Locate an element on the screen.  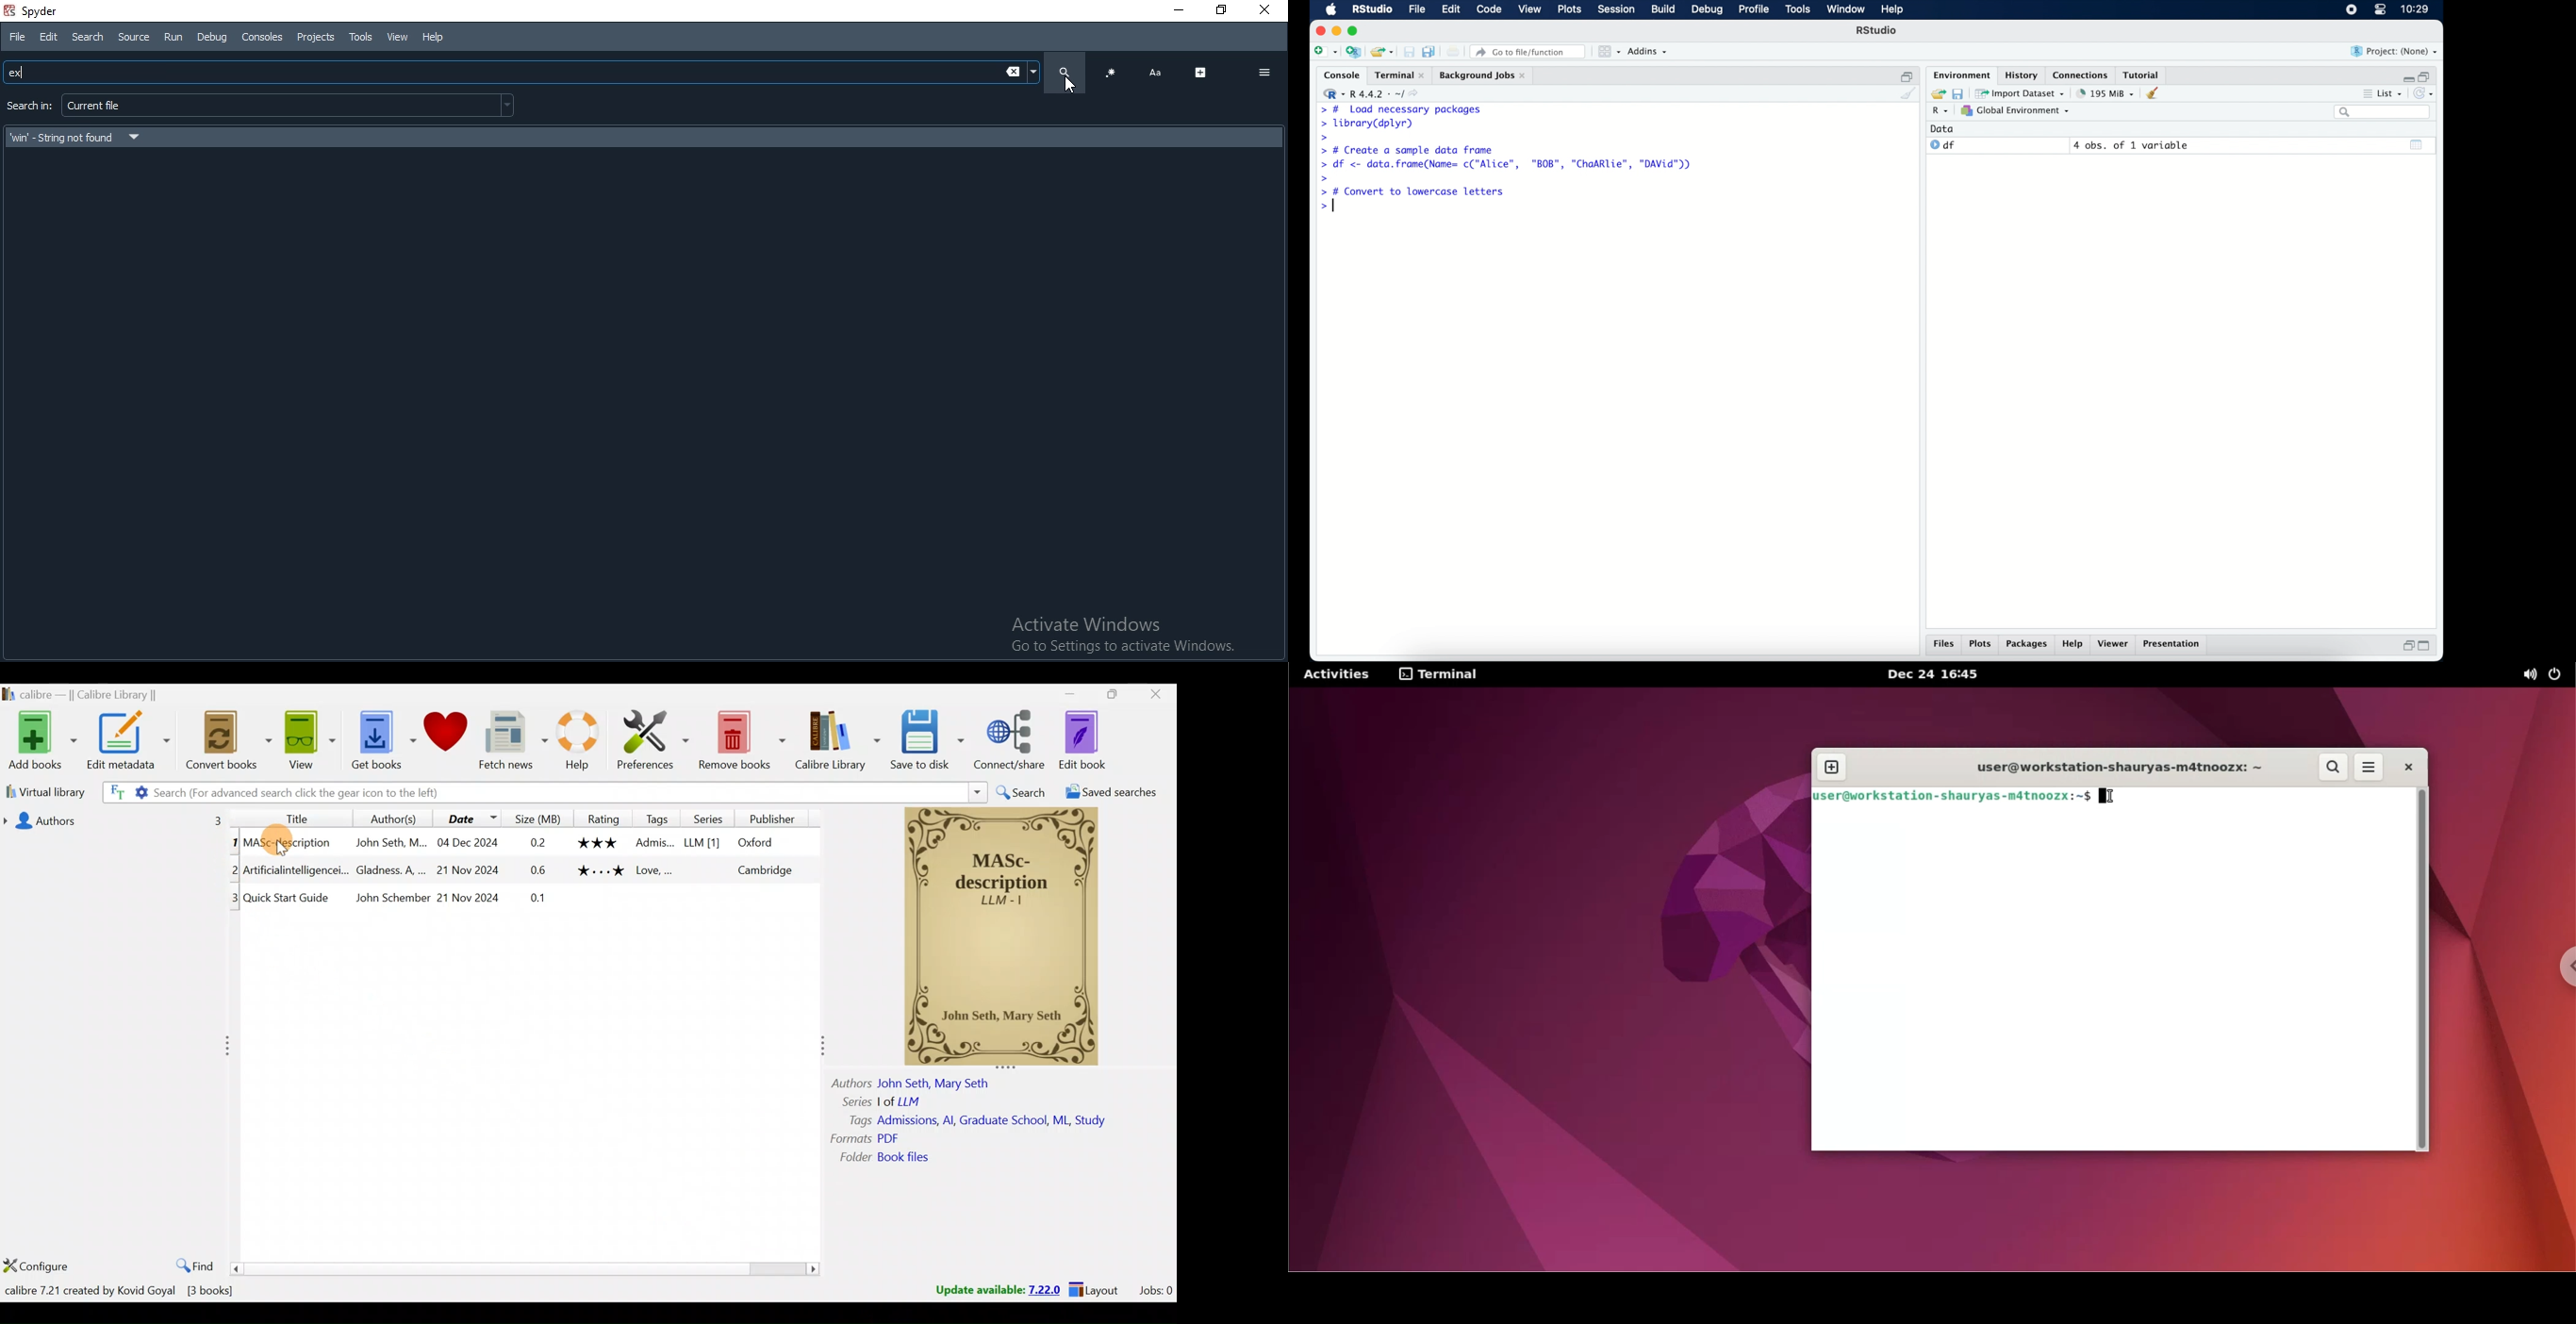
search bar is located at coordinates (2381, 113).